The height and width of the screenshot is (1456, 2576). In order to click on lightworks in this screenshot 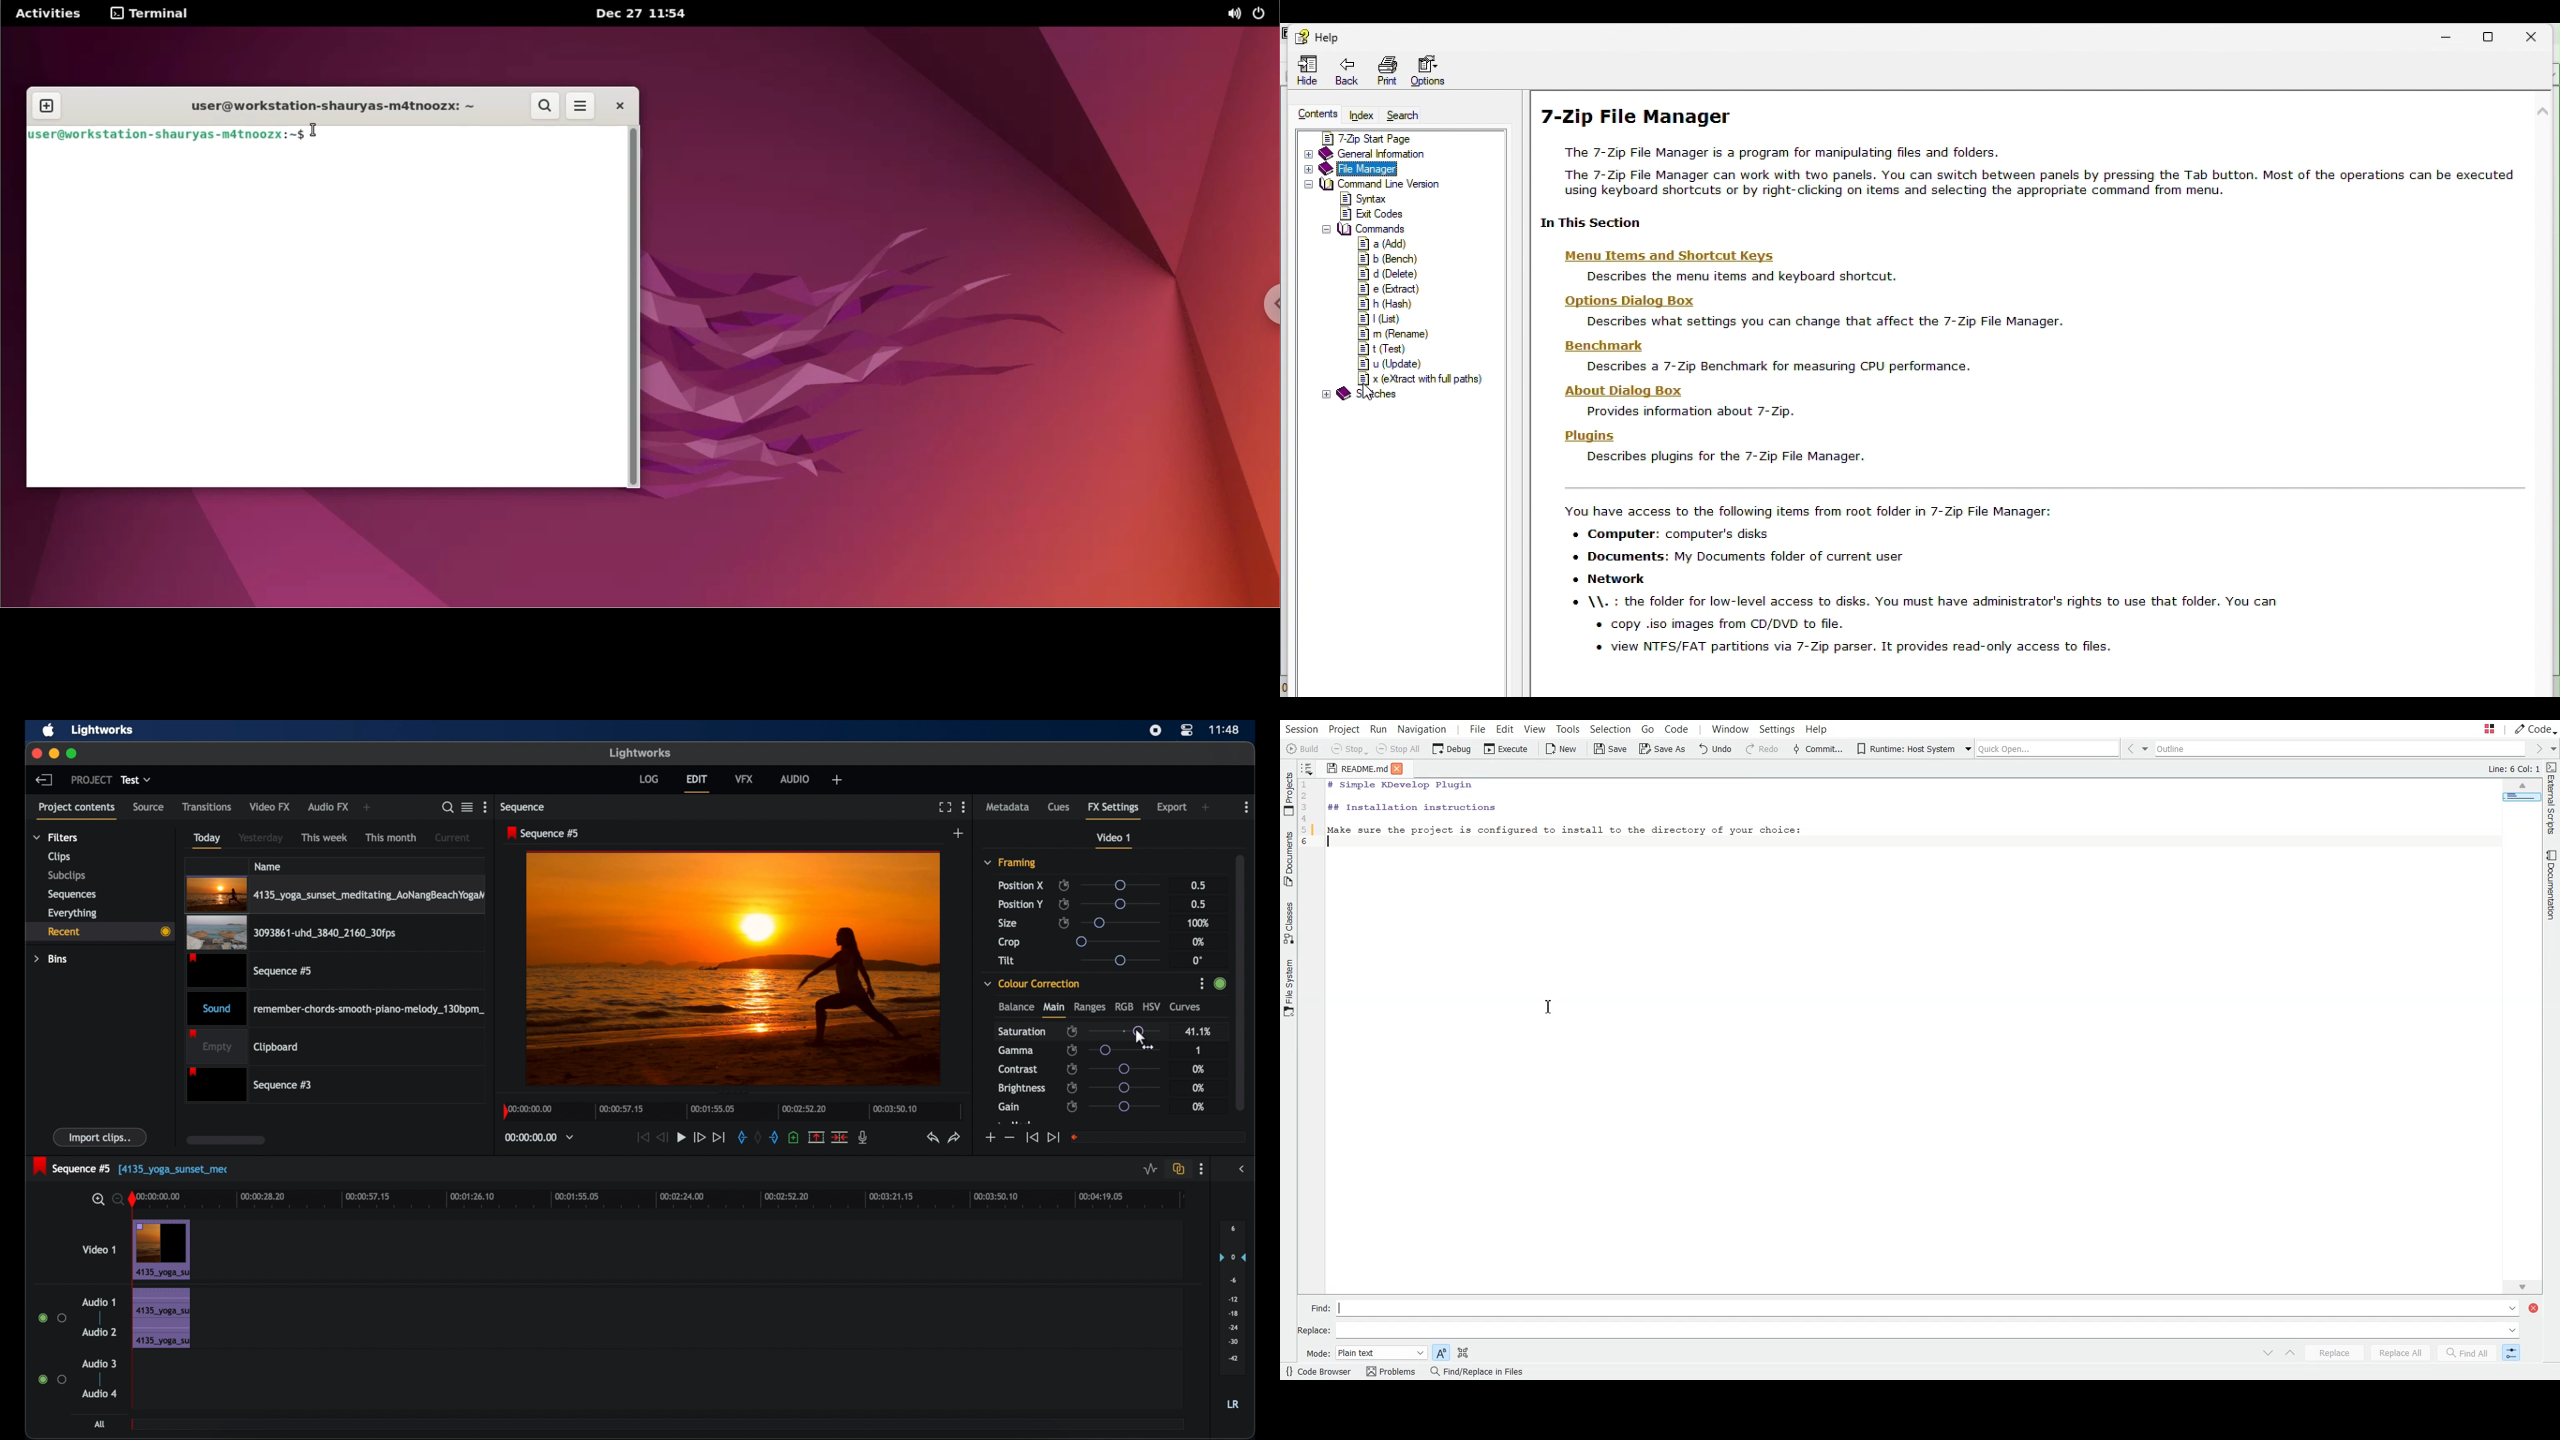, I will do `click(103, 731)`.